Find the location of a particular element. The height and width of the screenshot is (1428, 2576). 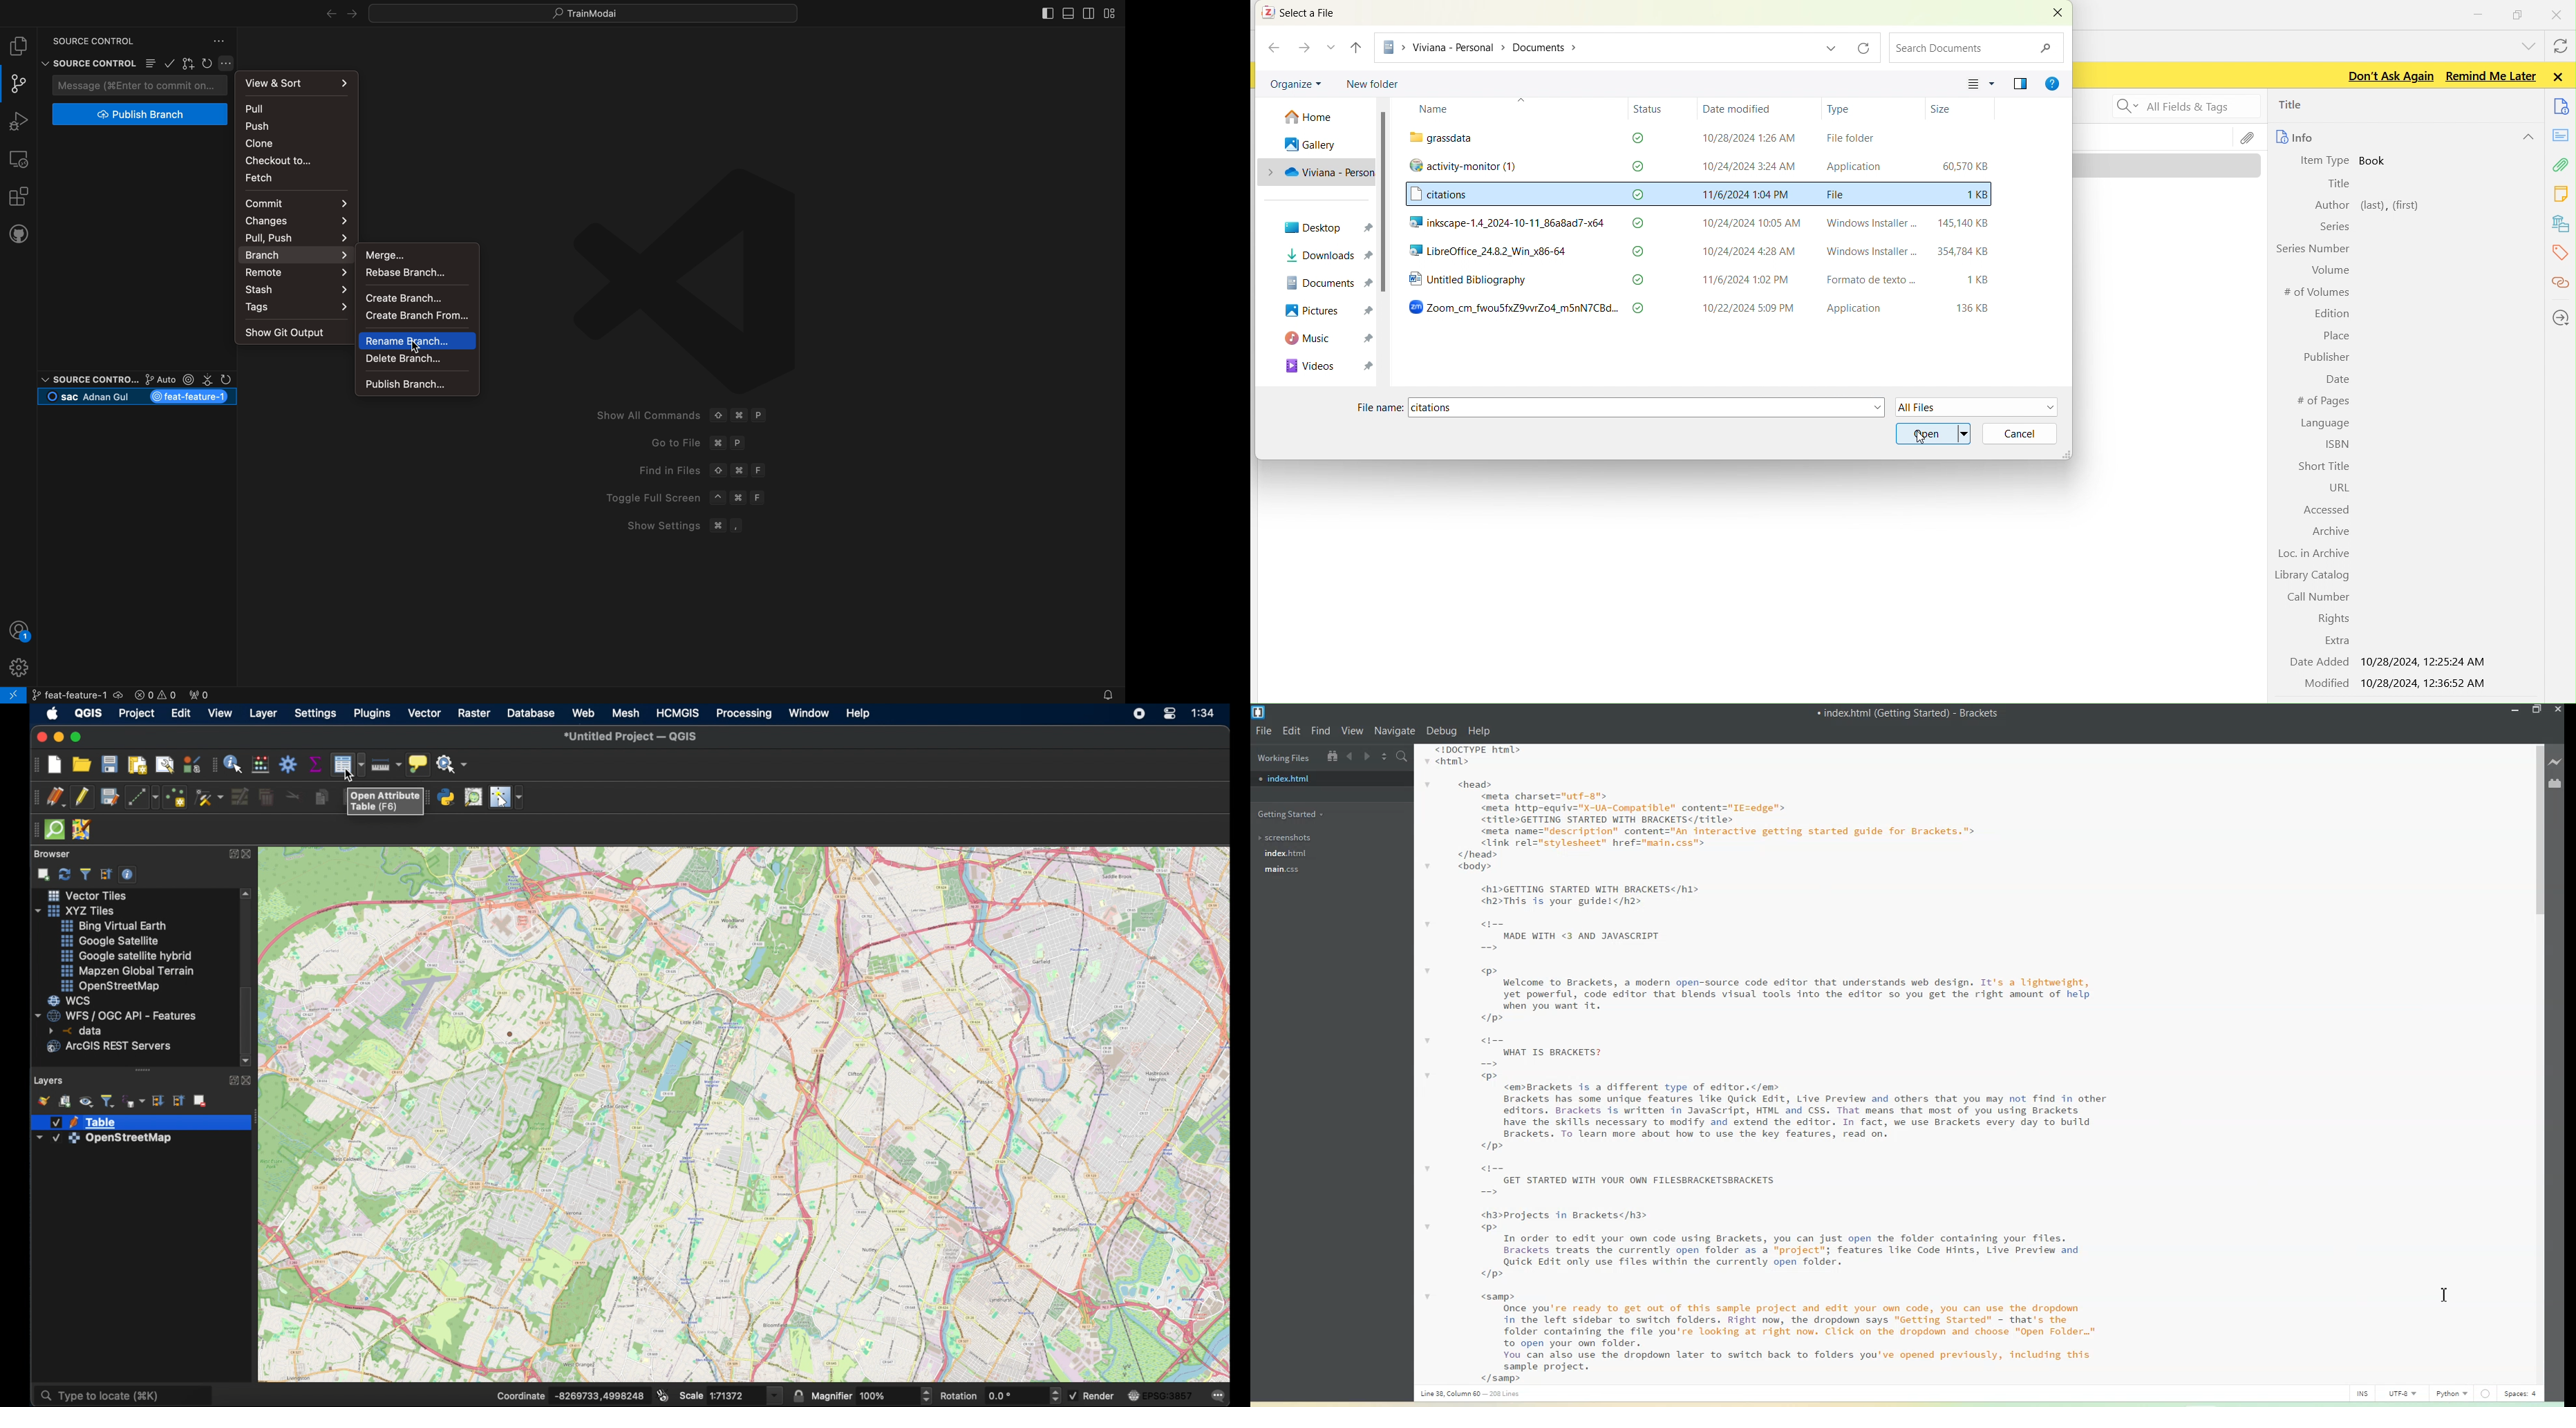

refresh is located at coordinates (1866, 50).